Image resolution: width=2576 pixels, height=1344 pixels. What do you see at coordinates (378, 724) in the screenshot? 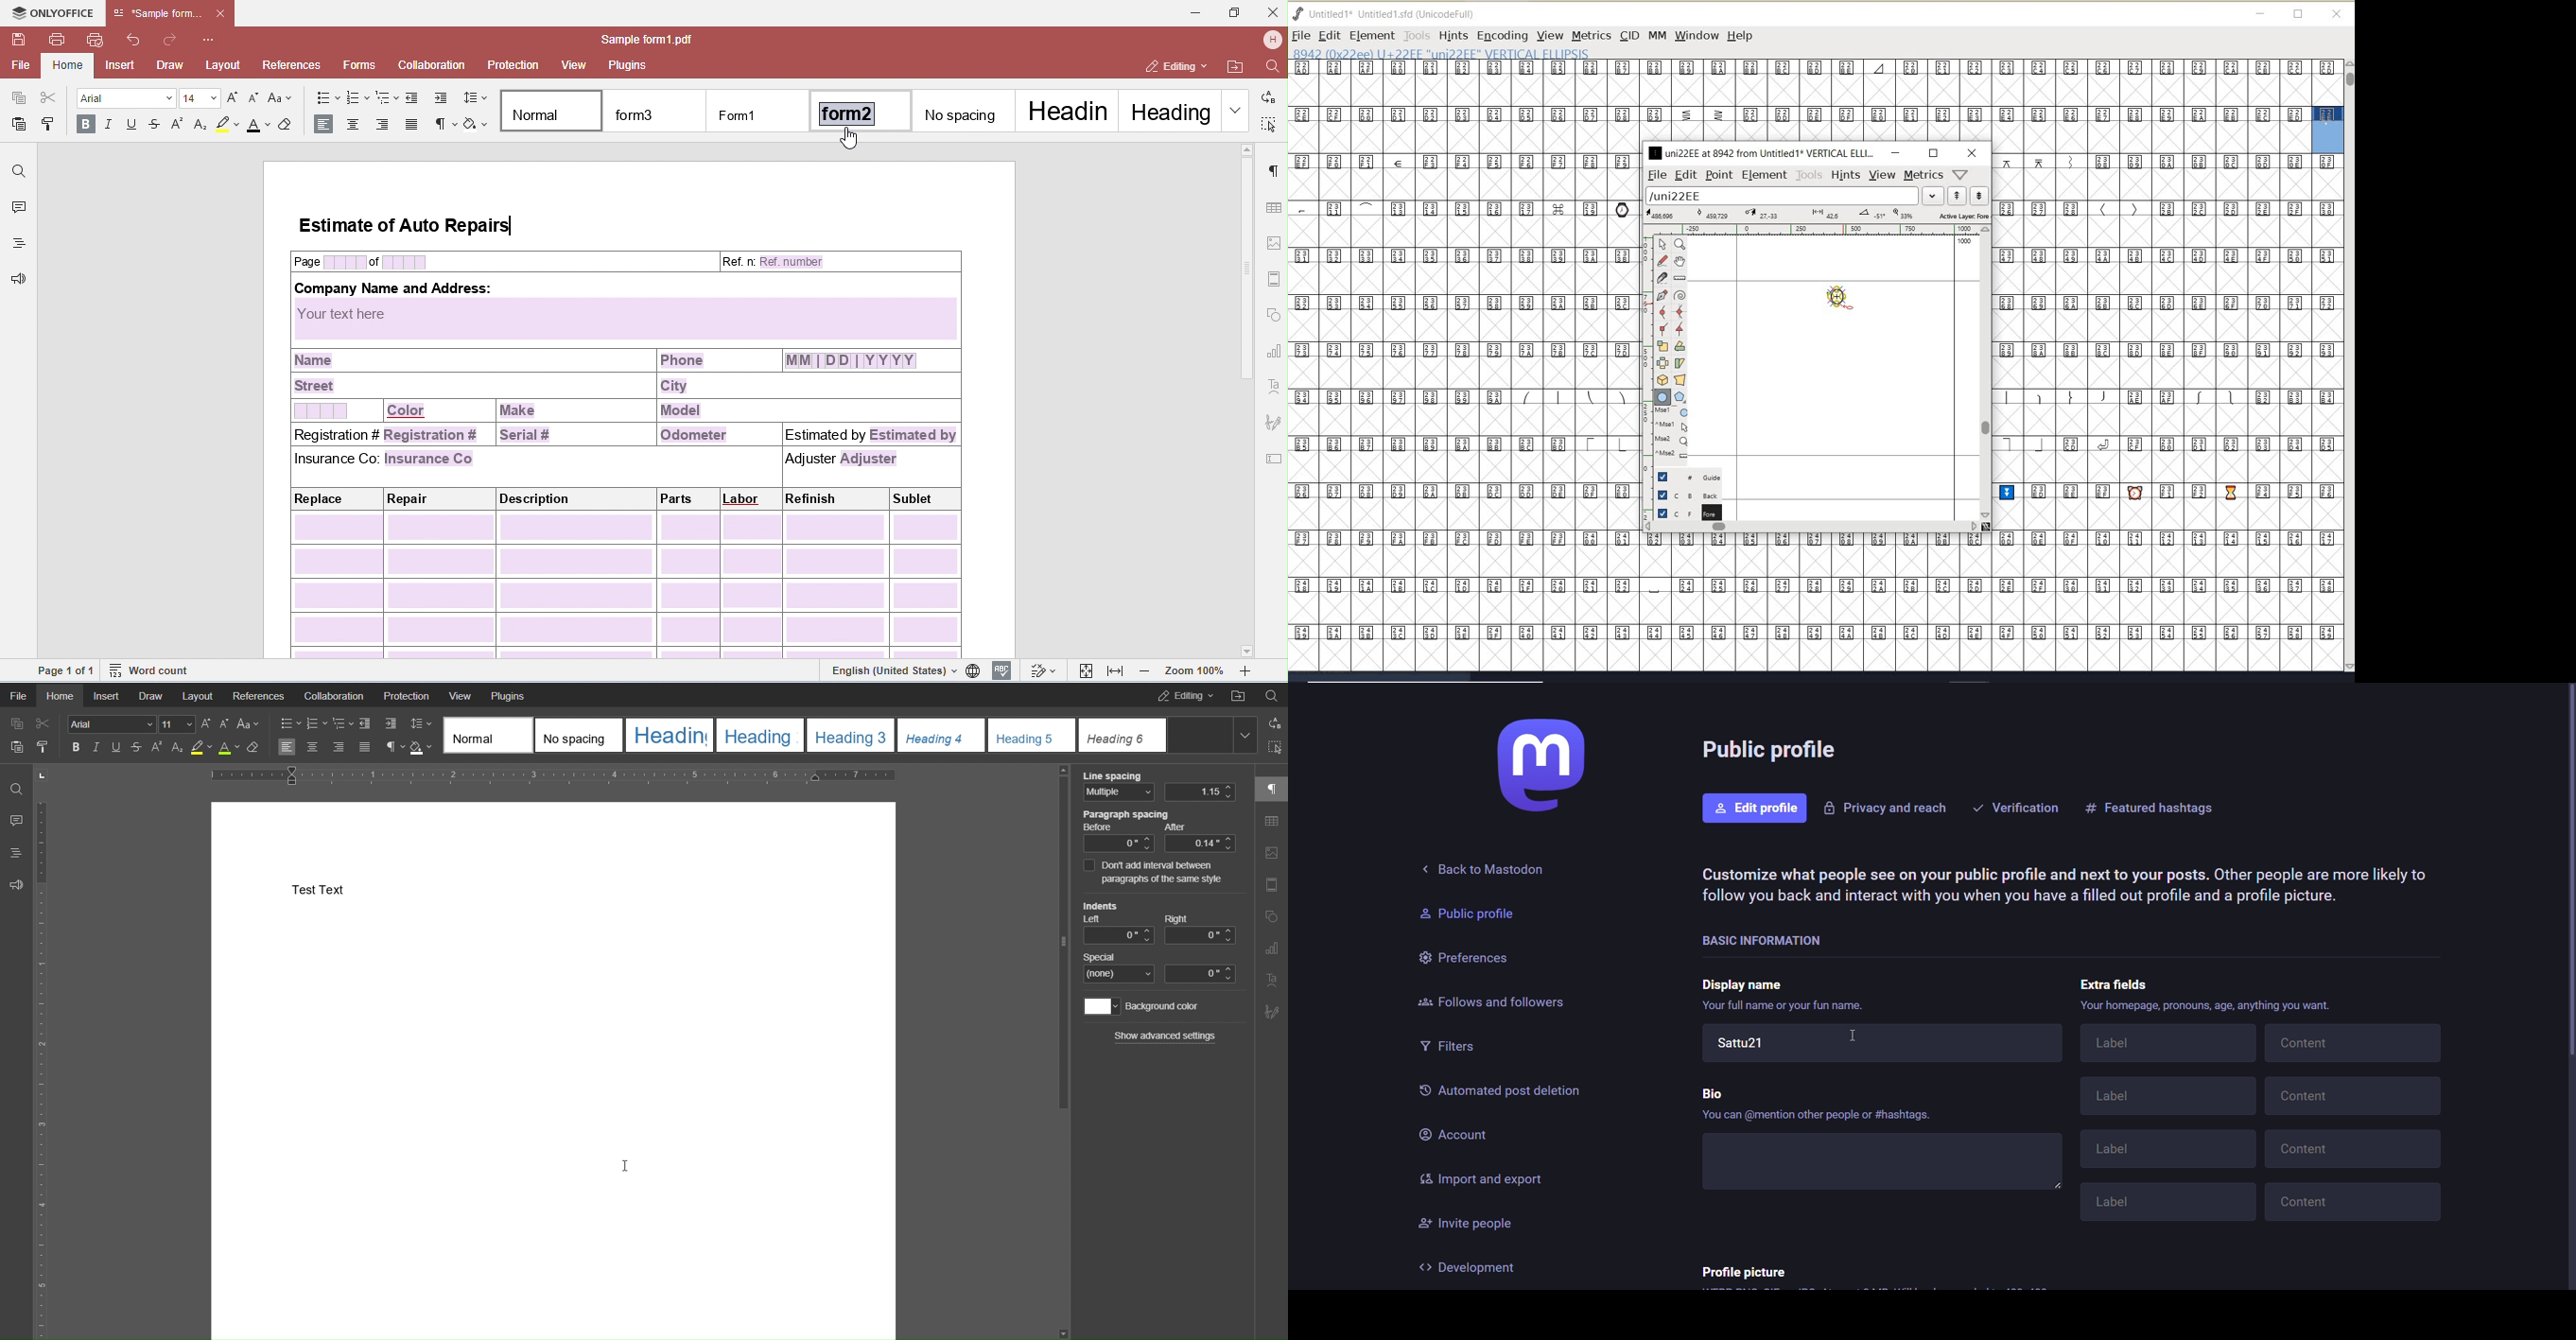
I see `Indents` at bounding box center [378, 724].